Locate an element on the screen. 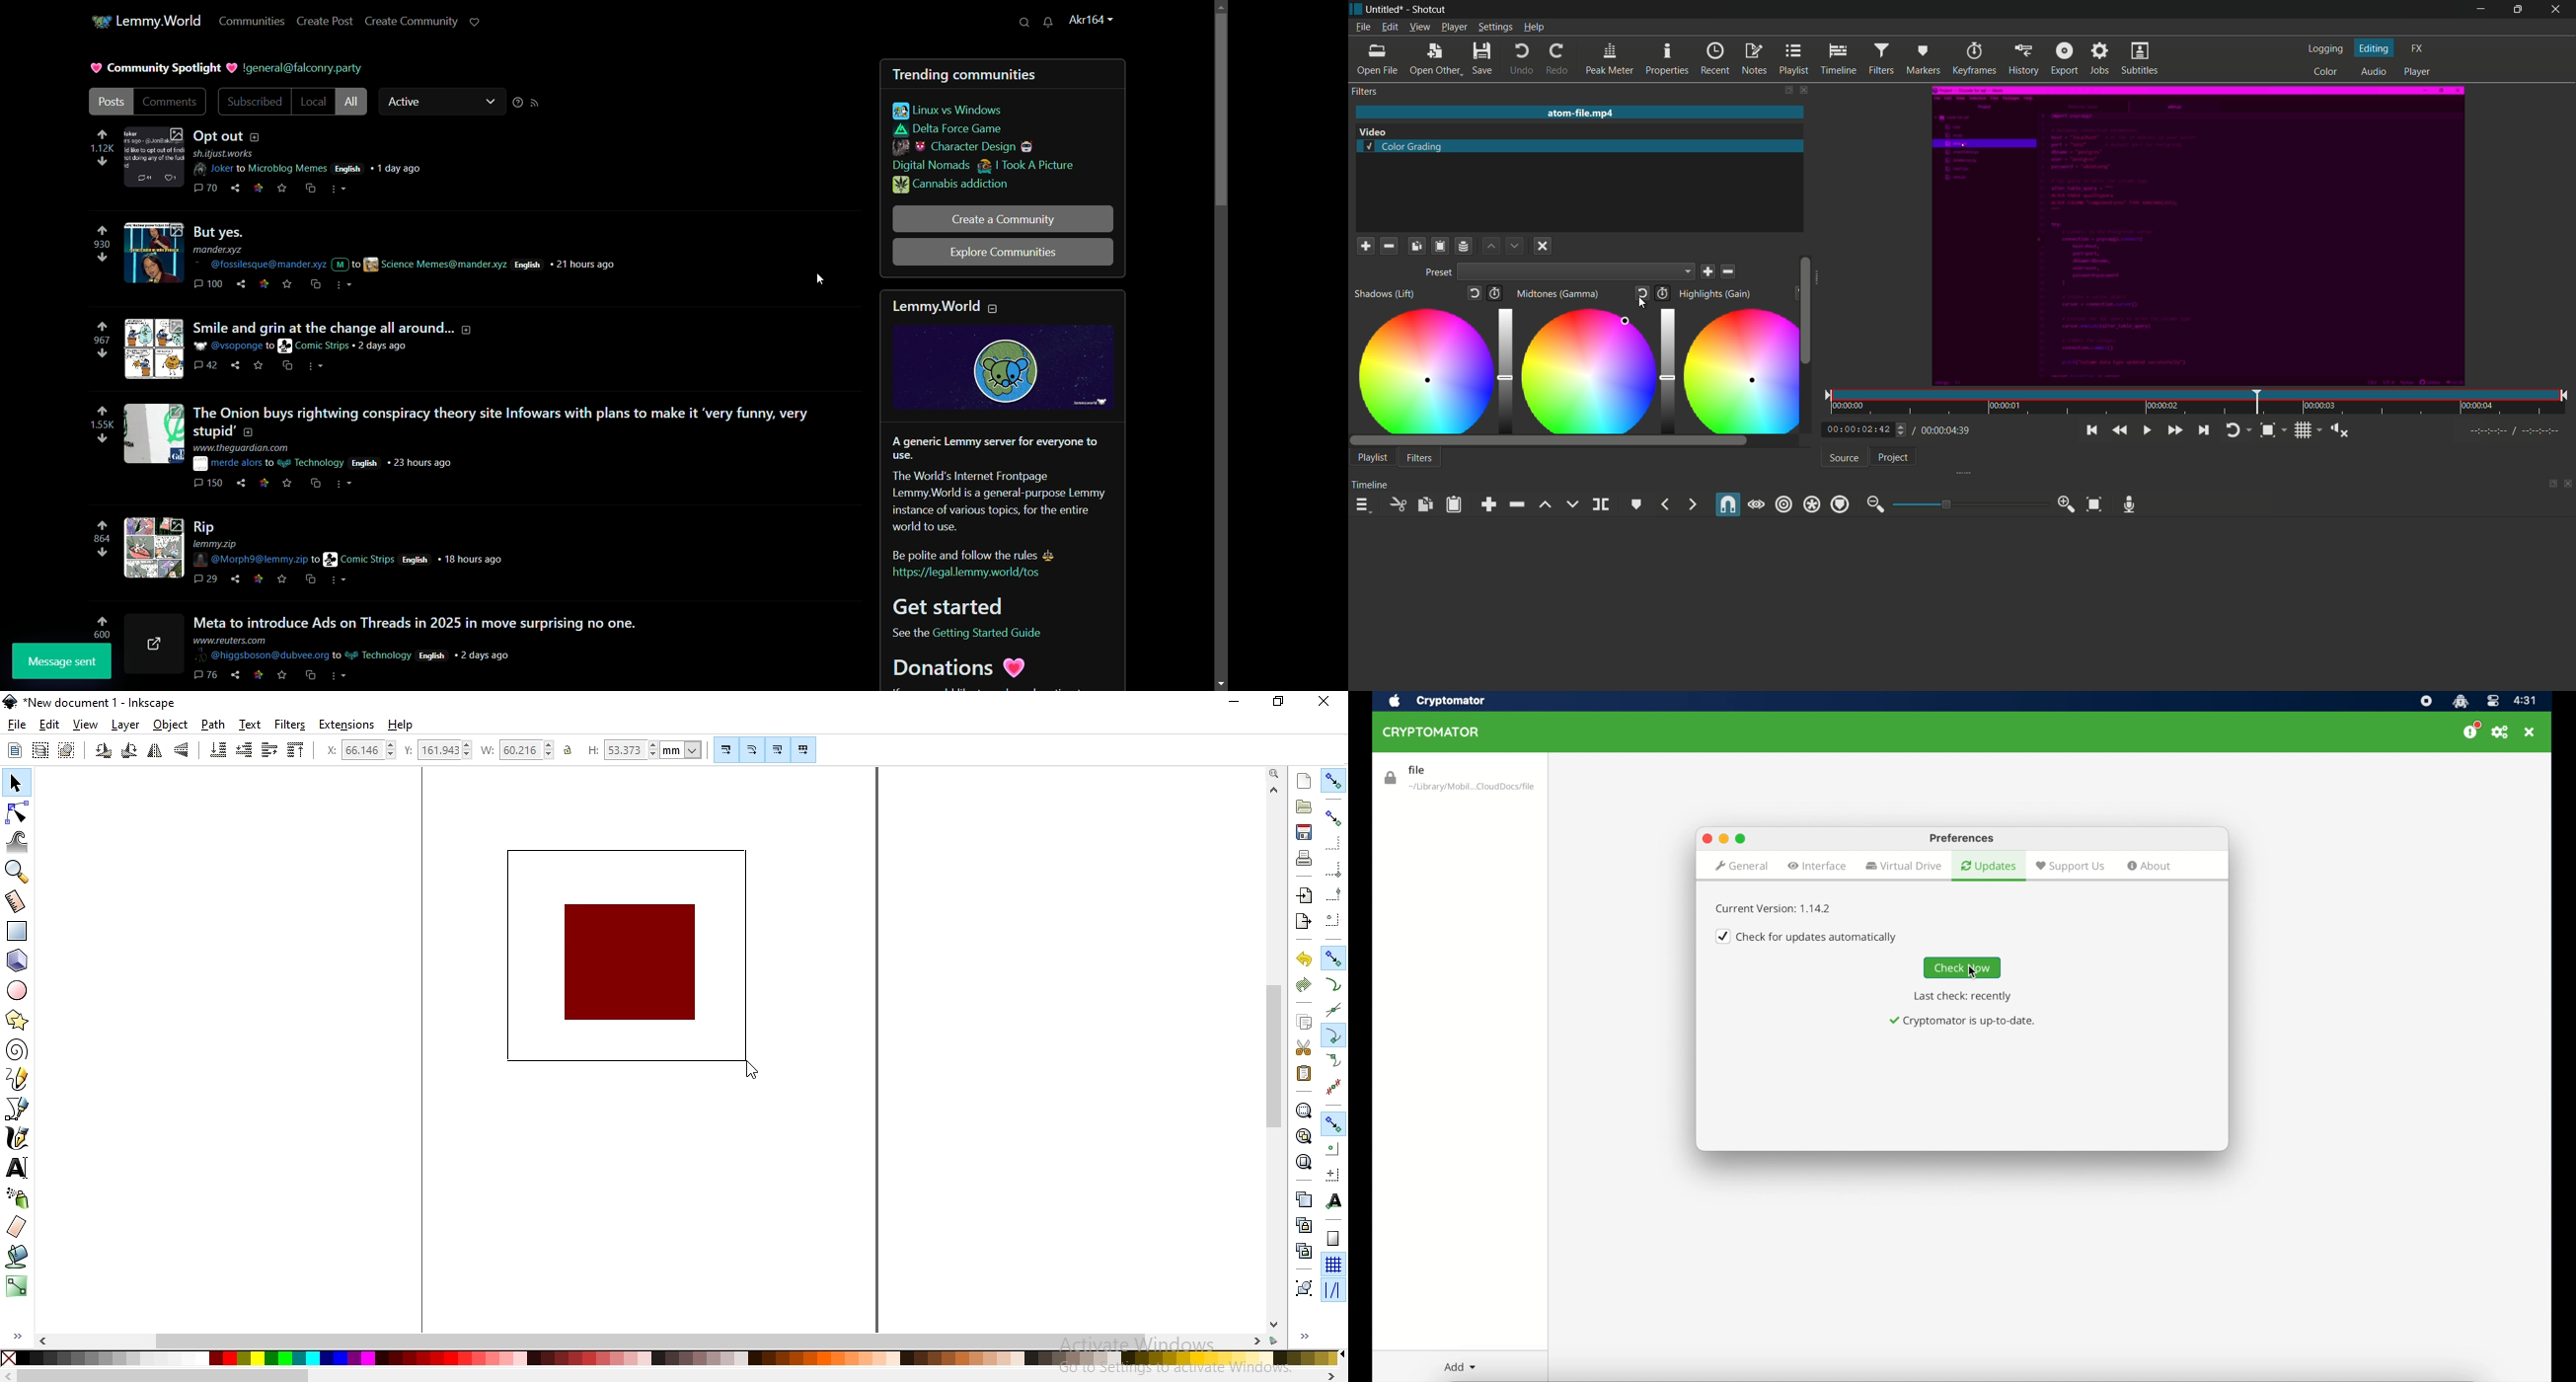 This screenshot has height=1400, width=2576. copy selection to clipboard is located at coordinates (1303, 1023).